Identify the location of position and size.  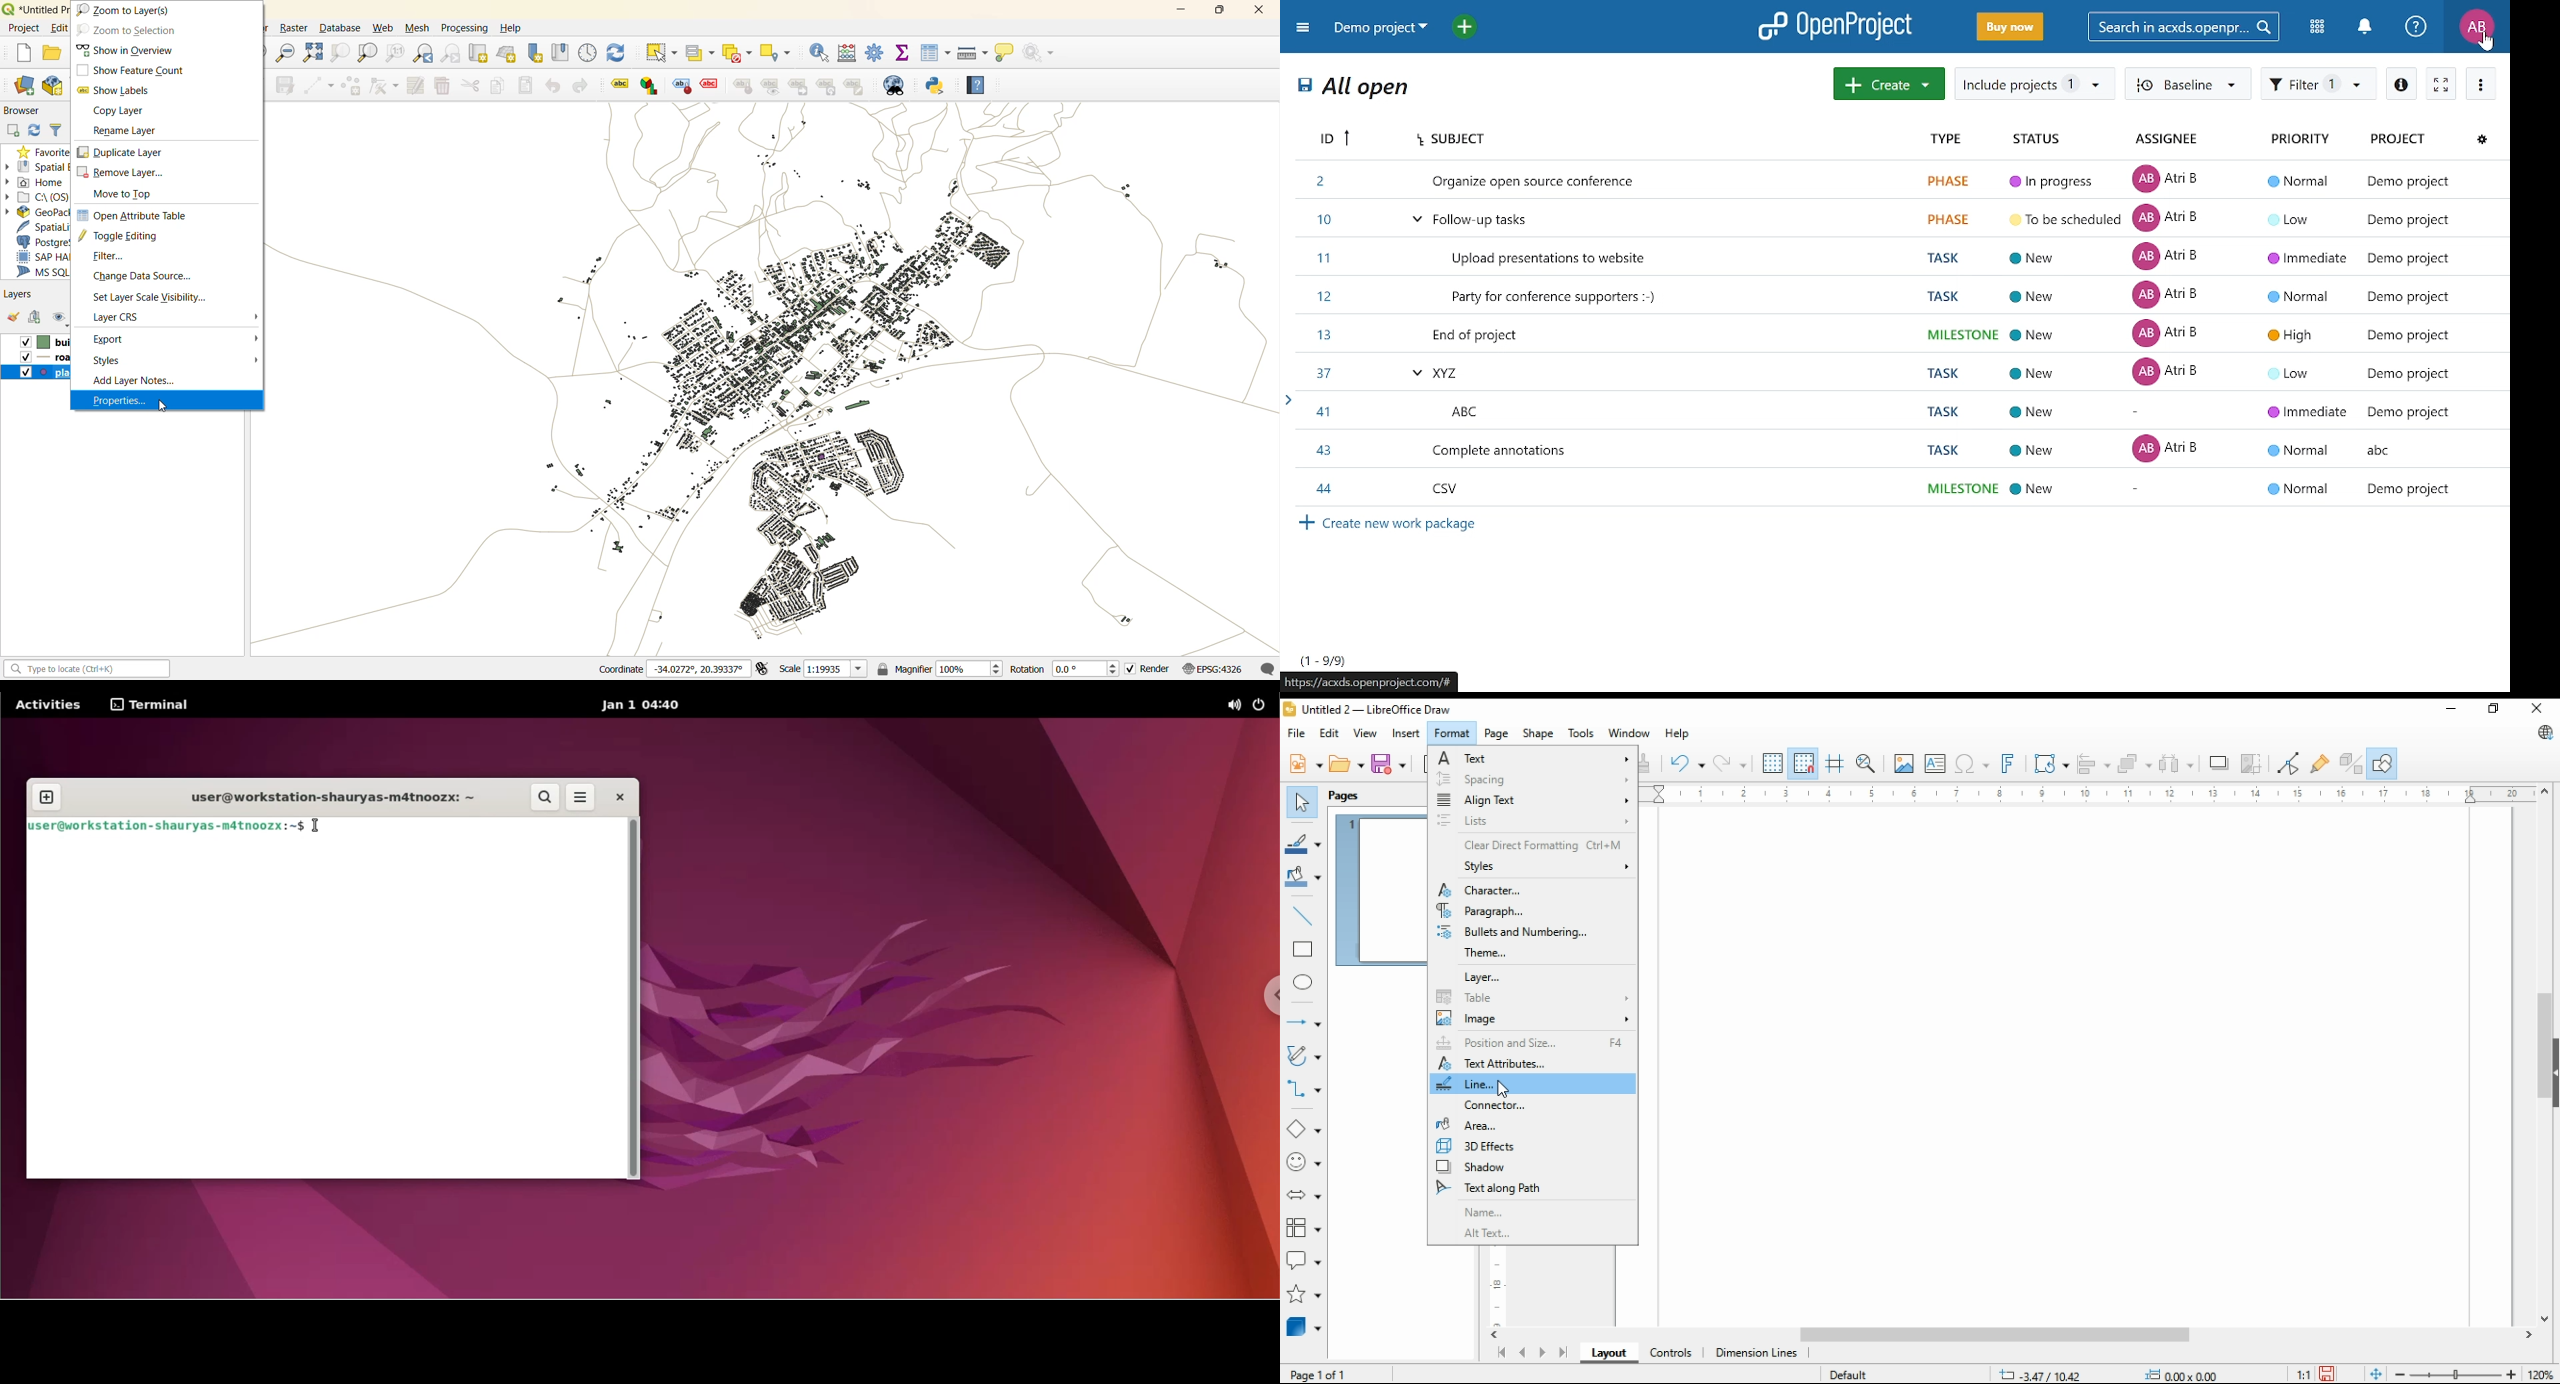
(1532, 1042).